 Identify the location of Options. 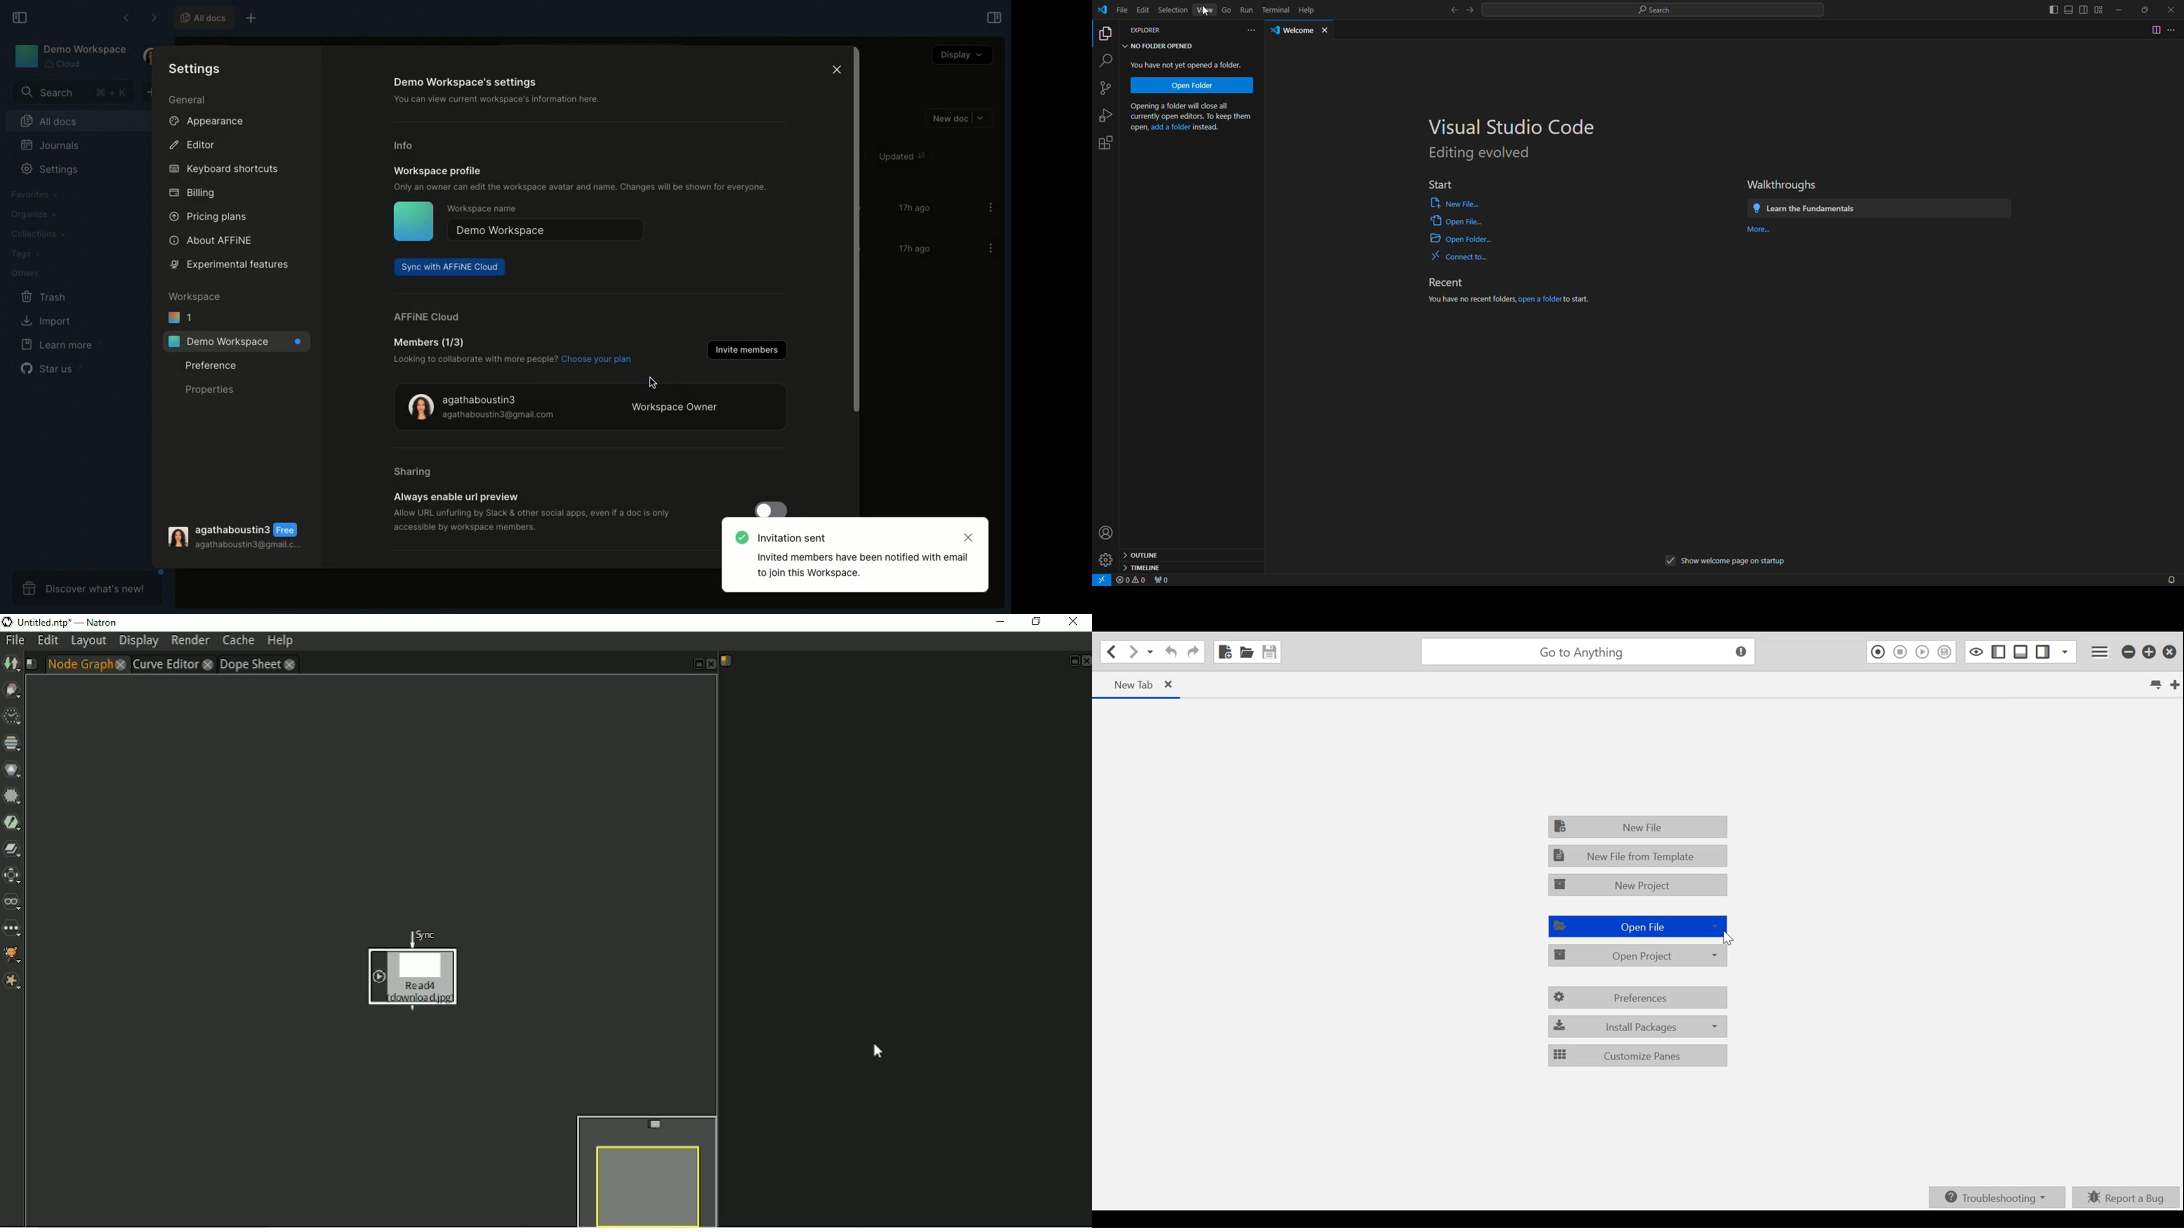
(987, 248).